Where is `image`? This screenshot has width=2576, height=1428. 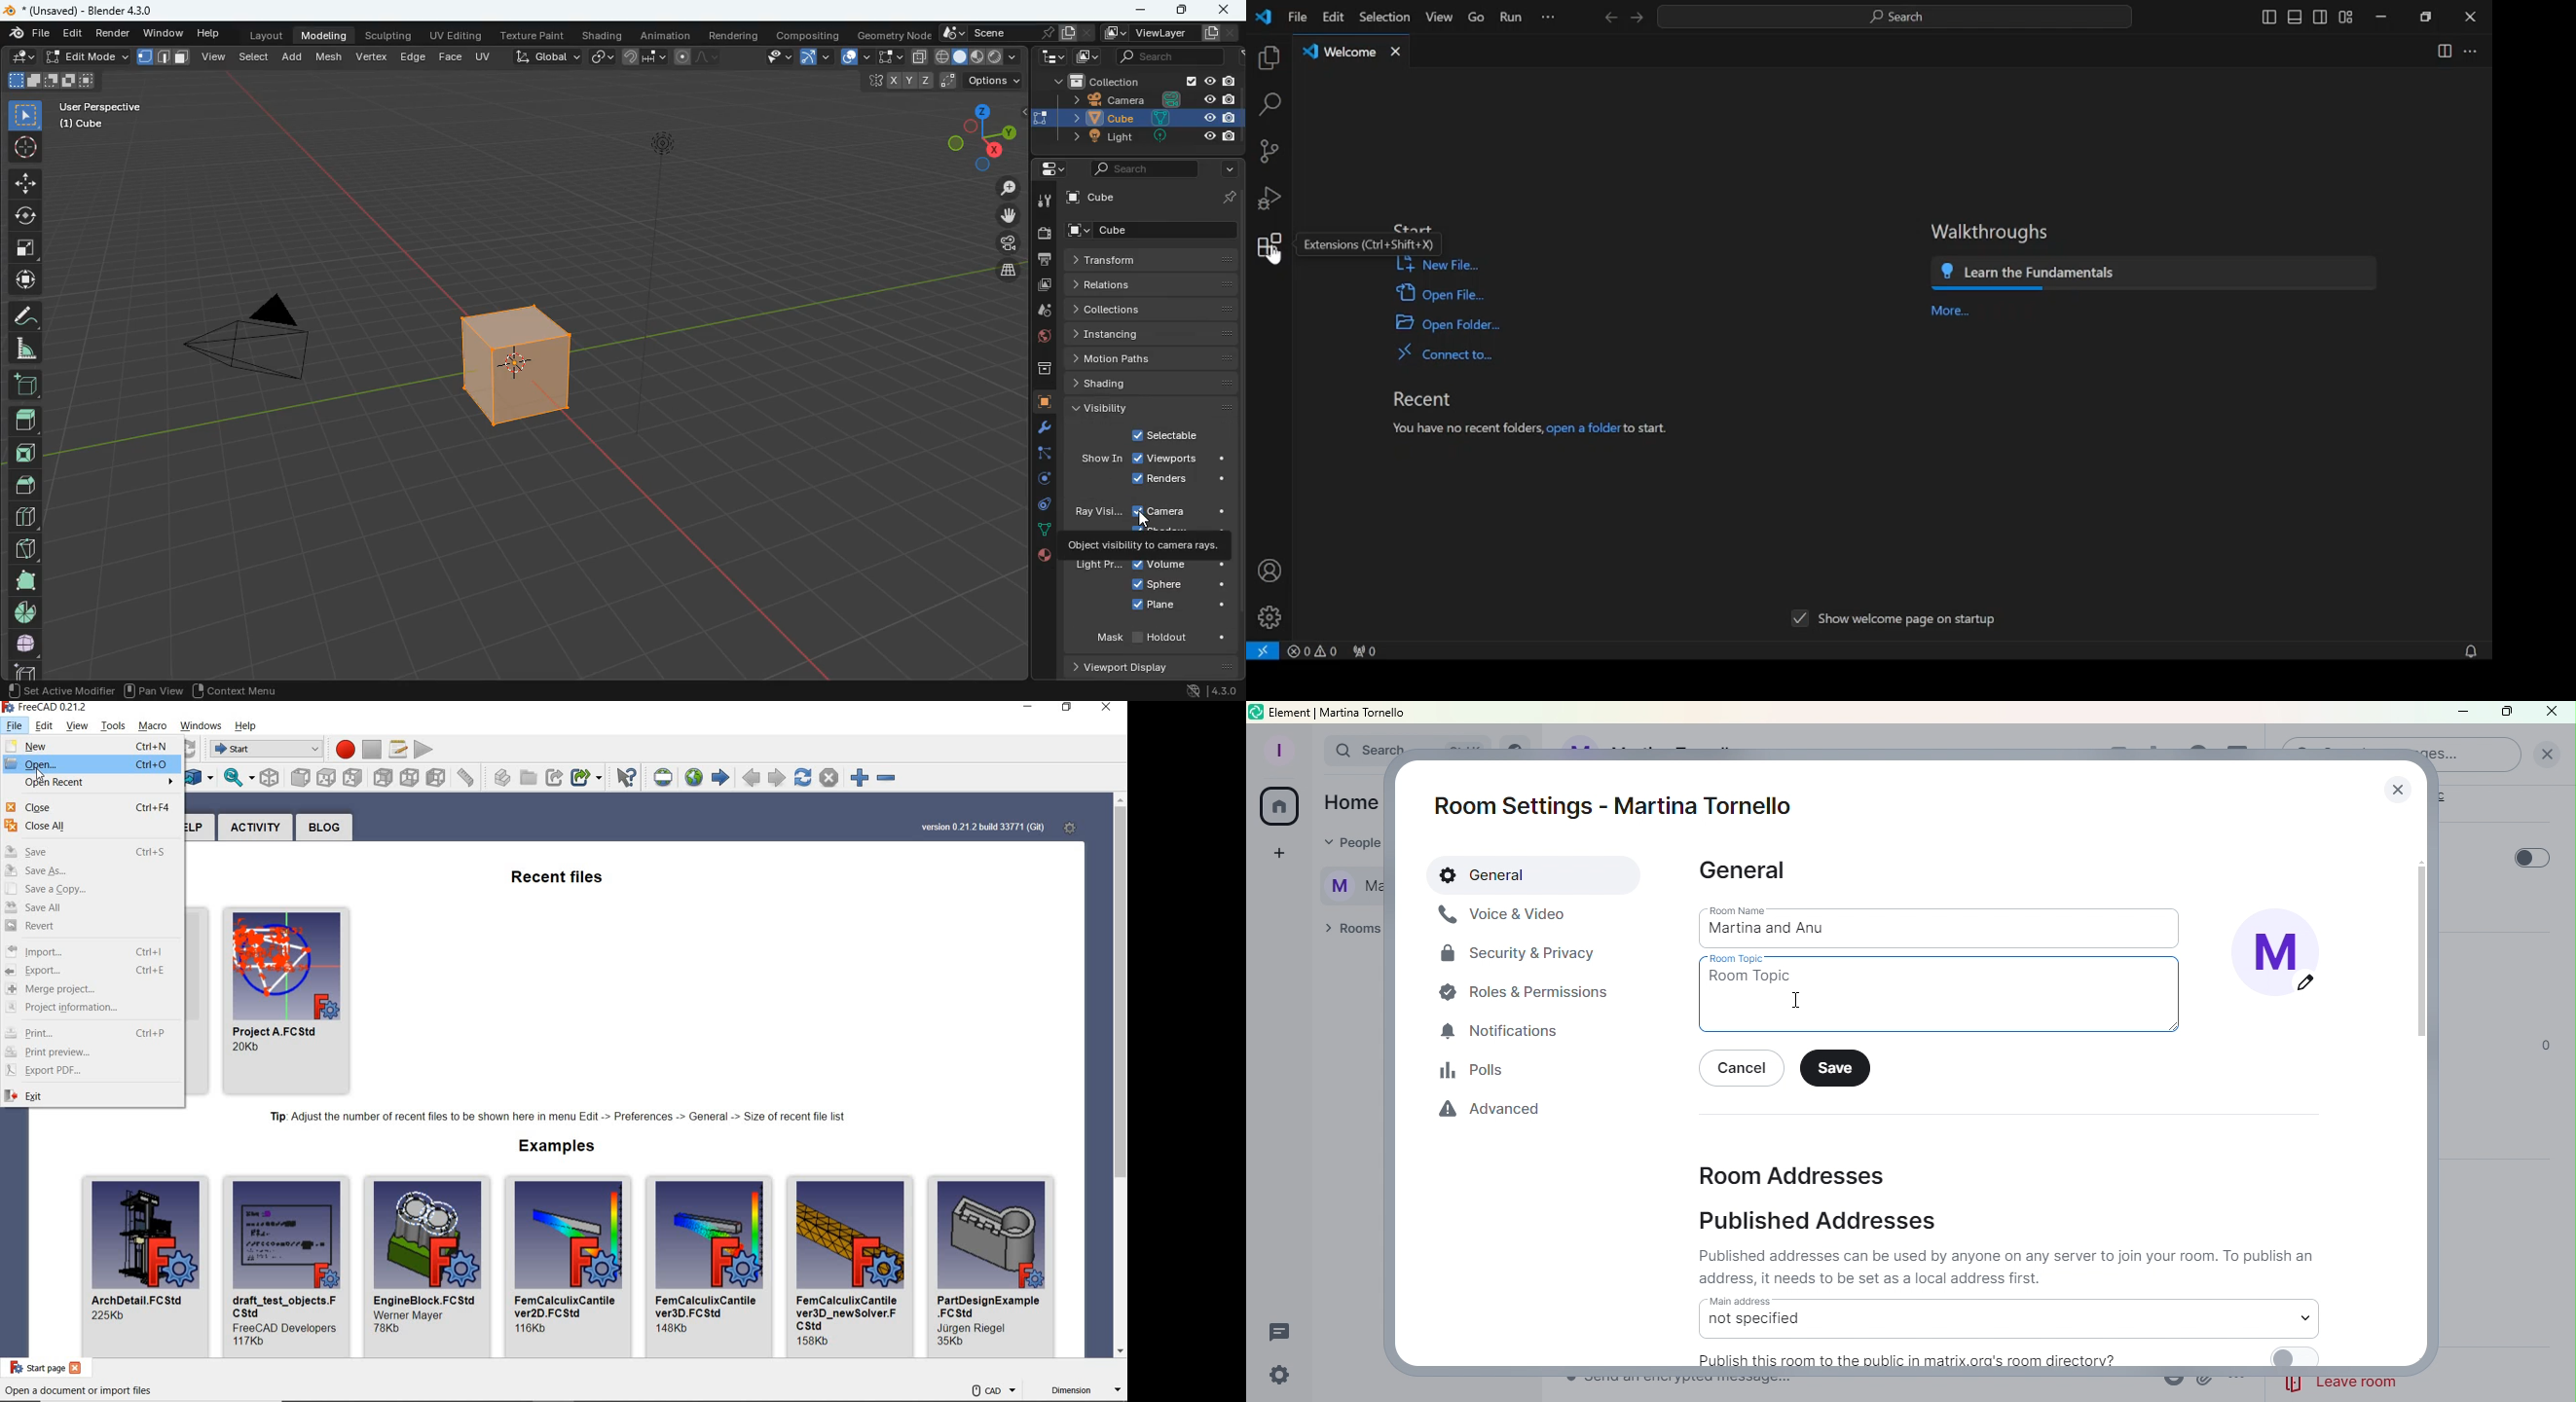
image is located at coordinates (287, 1234).